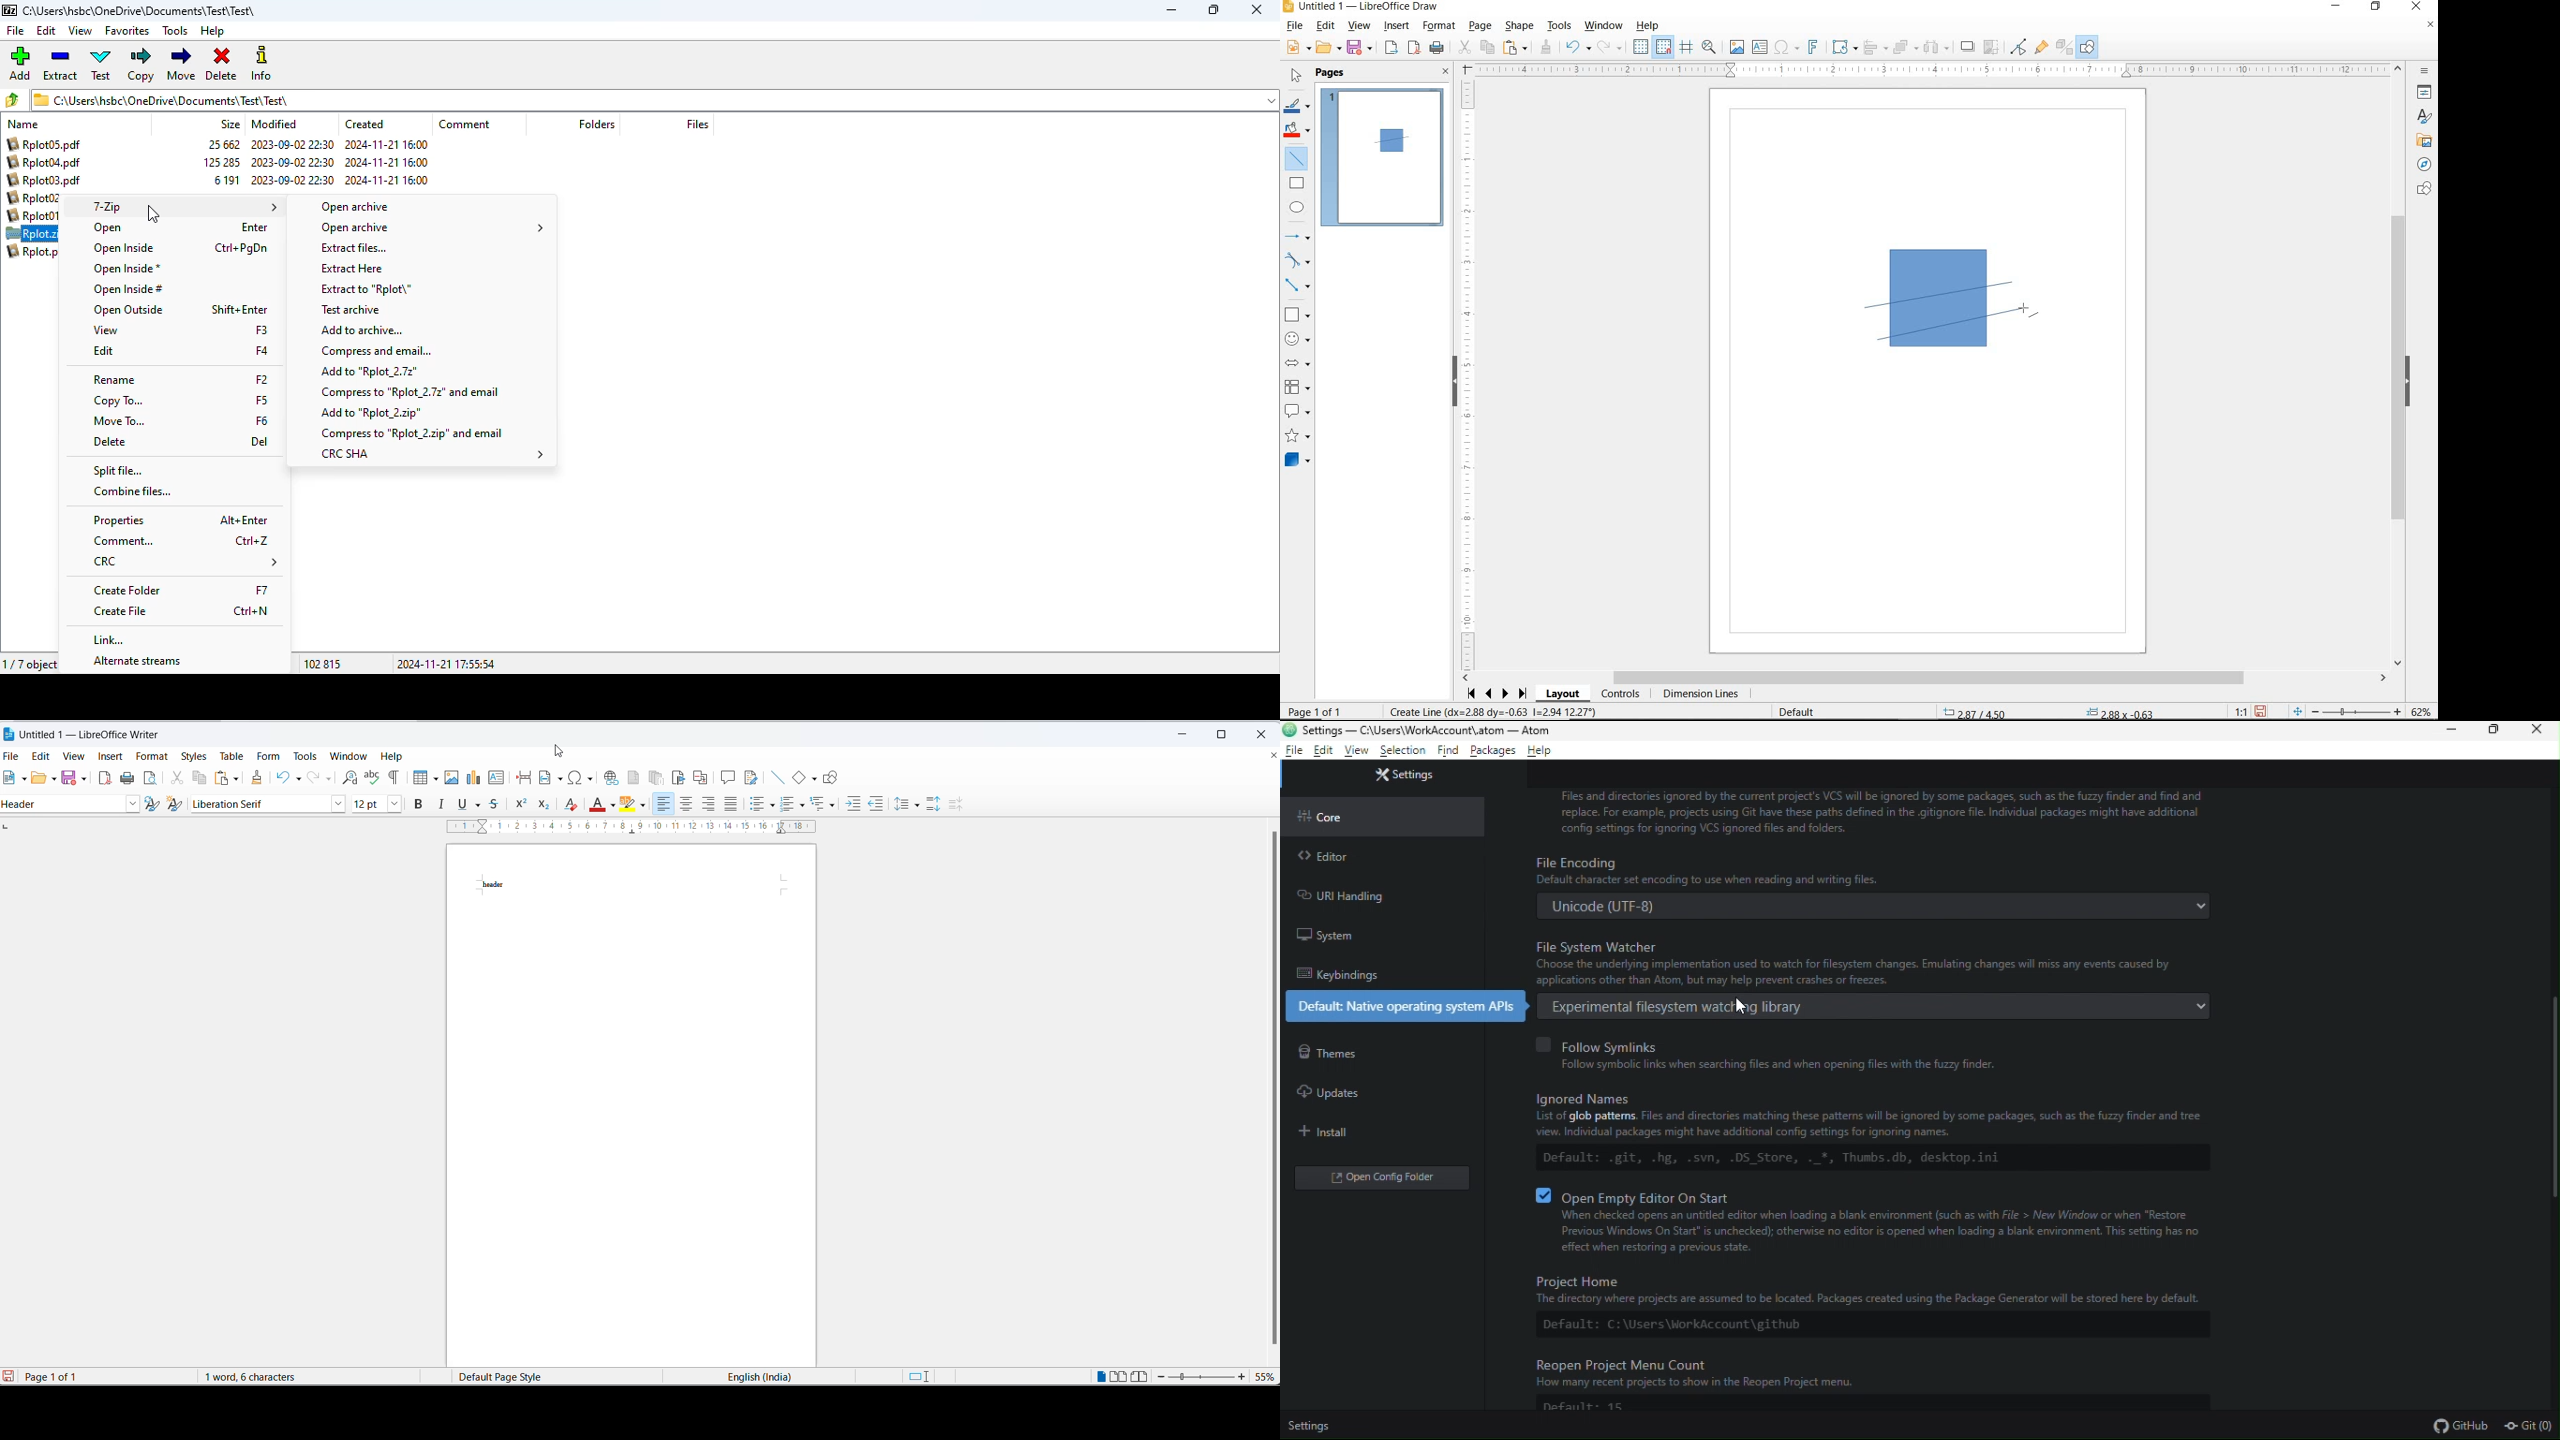 The width and height of the screenshot is (2576, 1456). What do you see at coordinates (240, 309) in the screenshot?
I see `Shift + Enter` at bounding box center [240, 309].